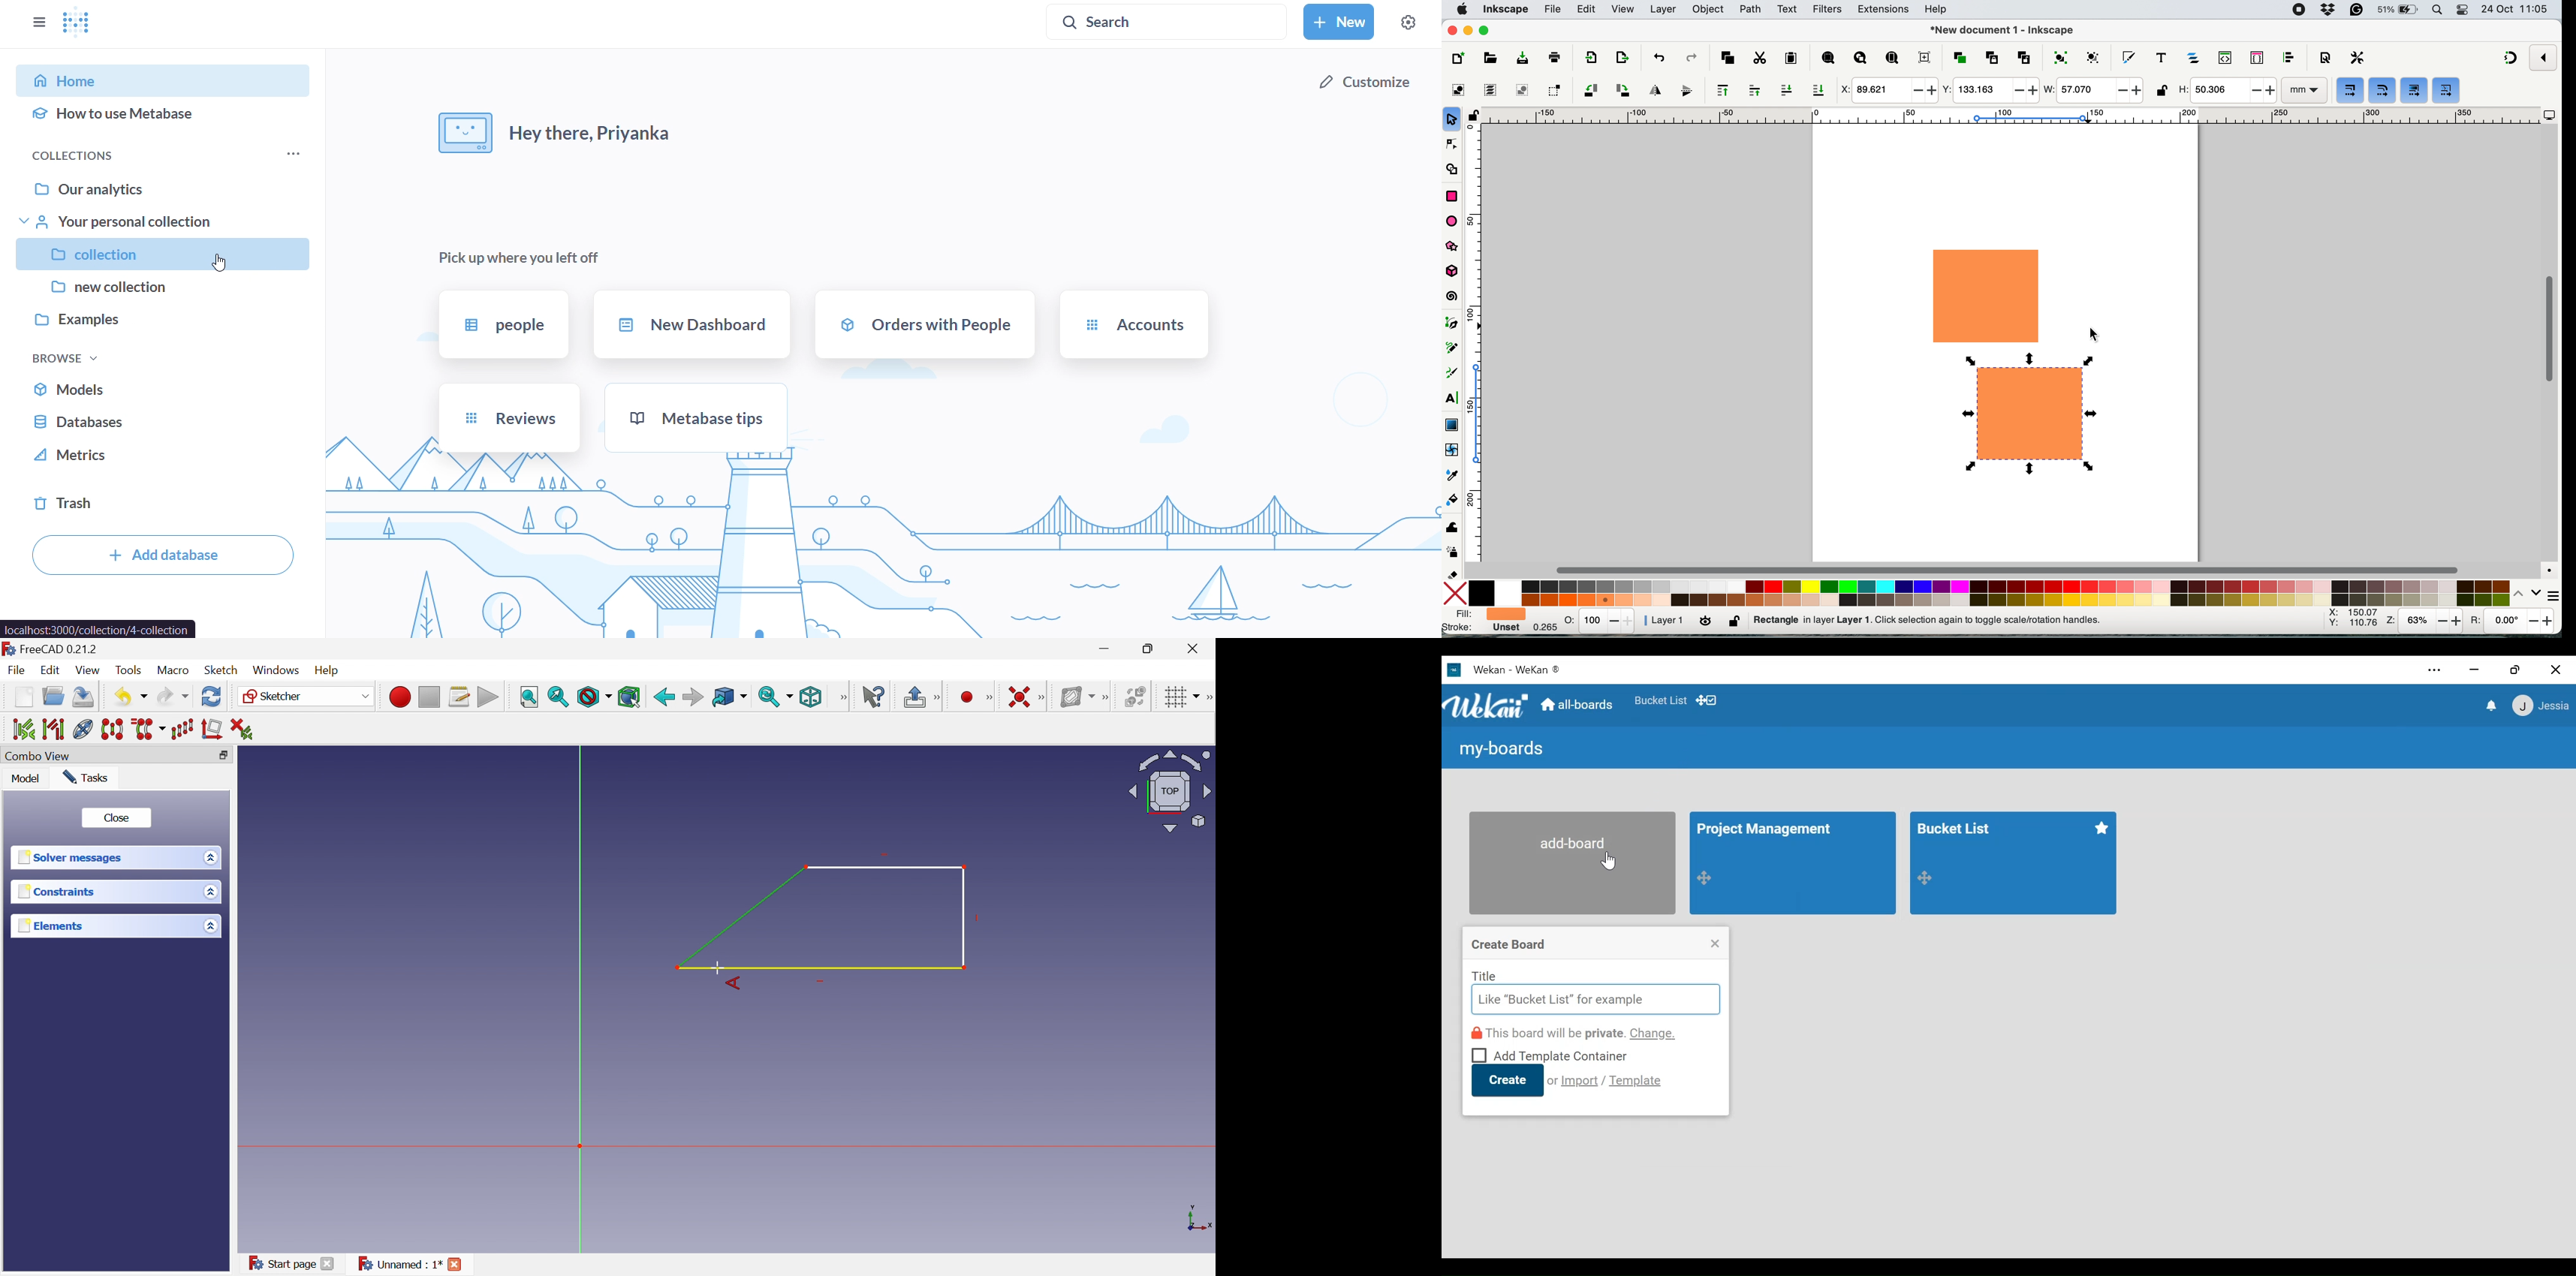 The width and height of the screenshot is (2576, 1288). Describe the element at coordinates (1595, 1000) in the screenshot. I see `Title Field` at that location.